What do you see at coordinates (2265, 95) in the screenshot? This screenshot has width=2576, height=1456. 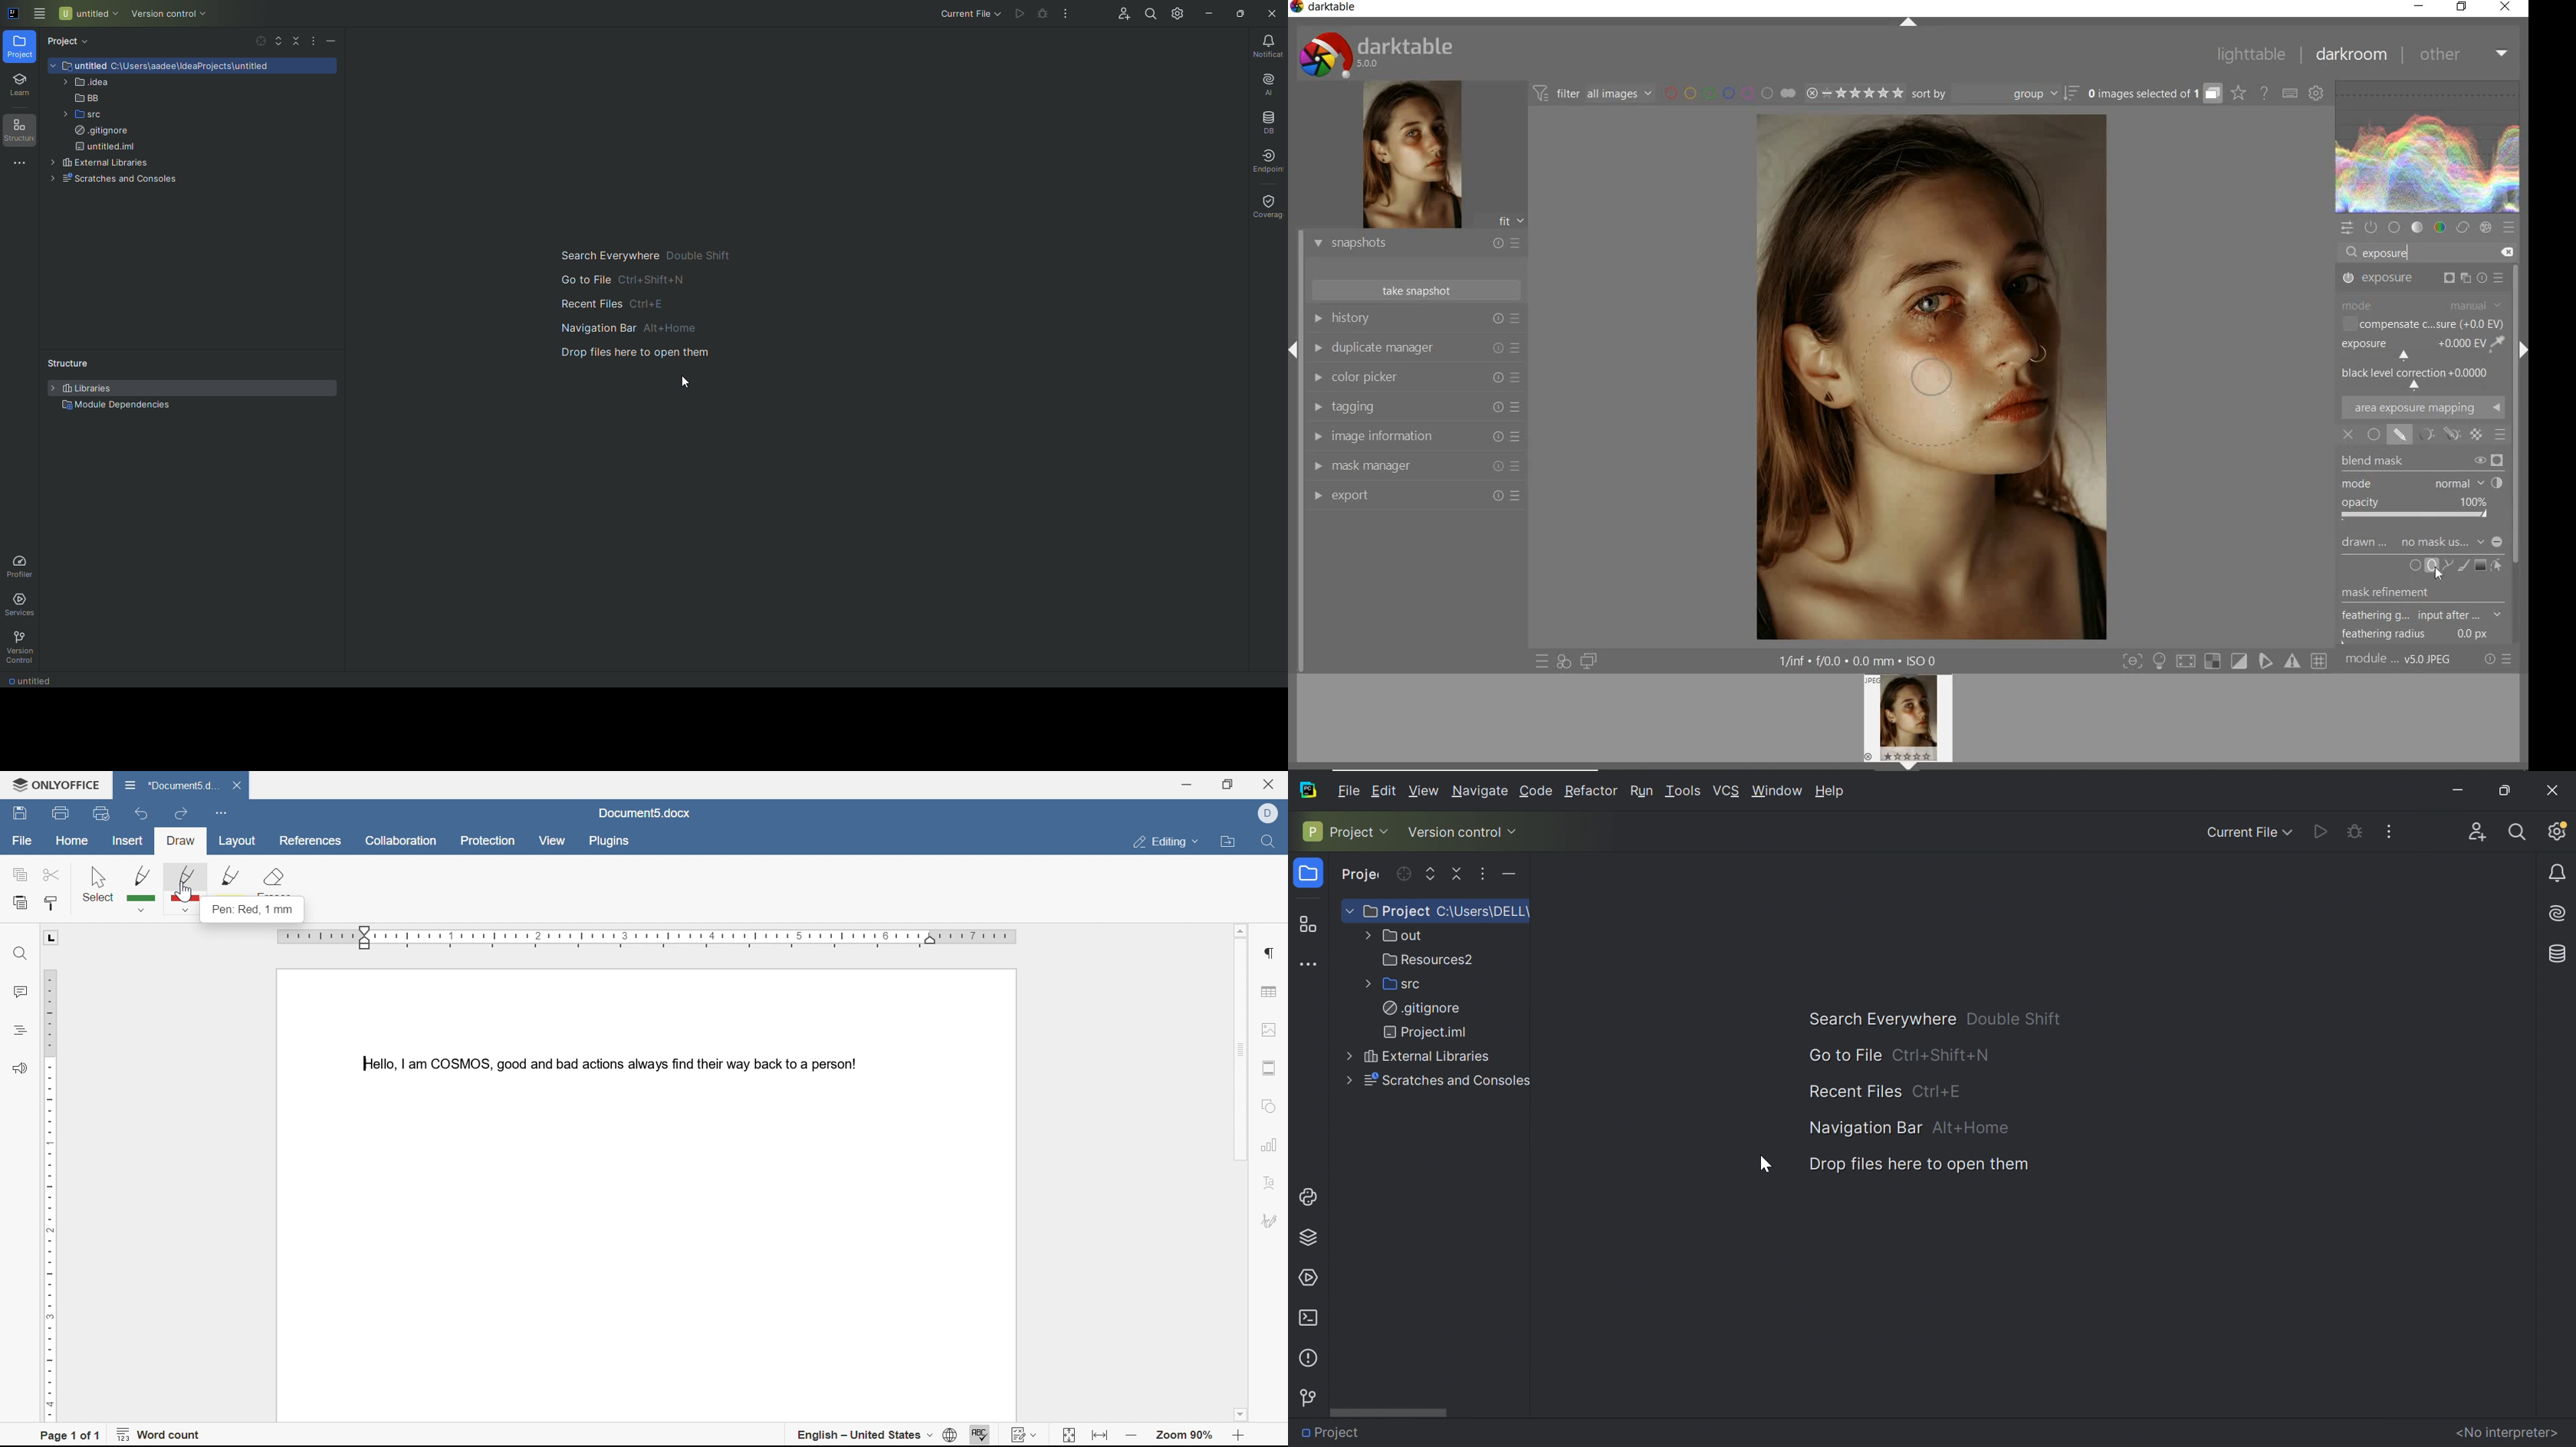 I see `enable online help` at bounding box center [2265, 95].